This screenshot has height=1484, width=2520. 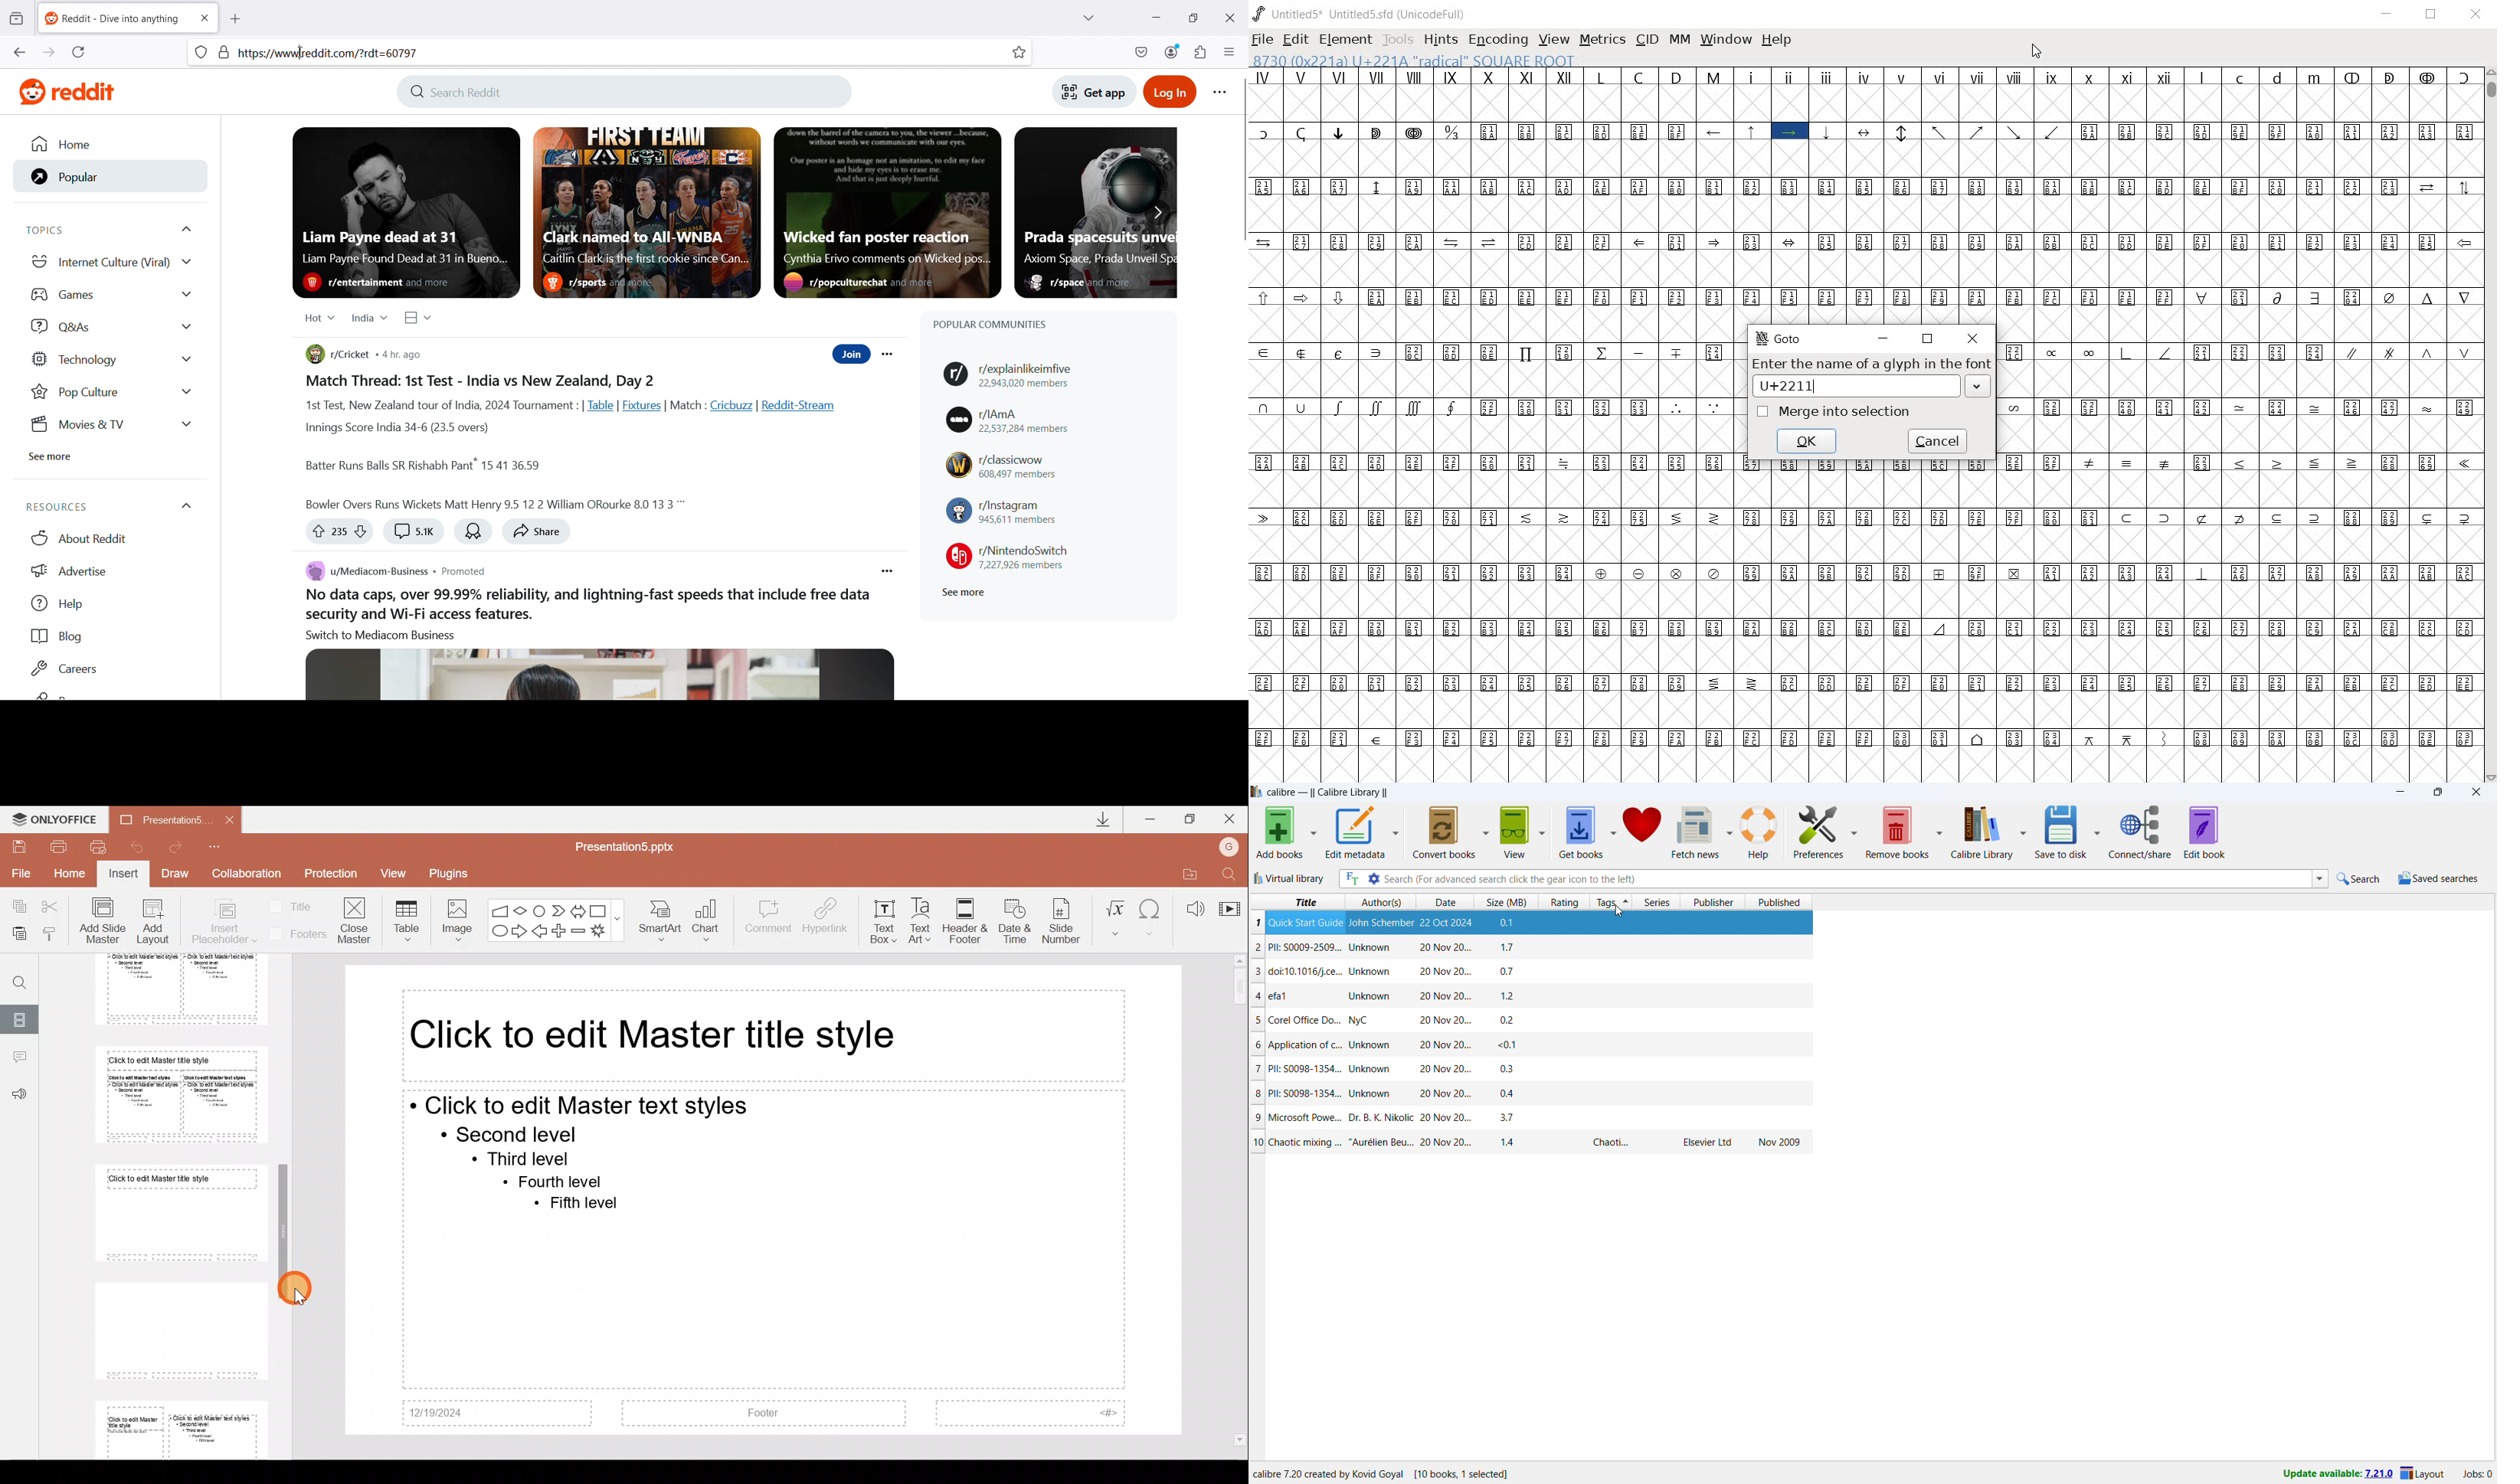 What do you see at coordinates (1897, 831) in the screenshot?
I see `` at bounding box center [1897, 831].